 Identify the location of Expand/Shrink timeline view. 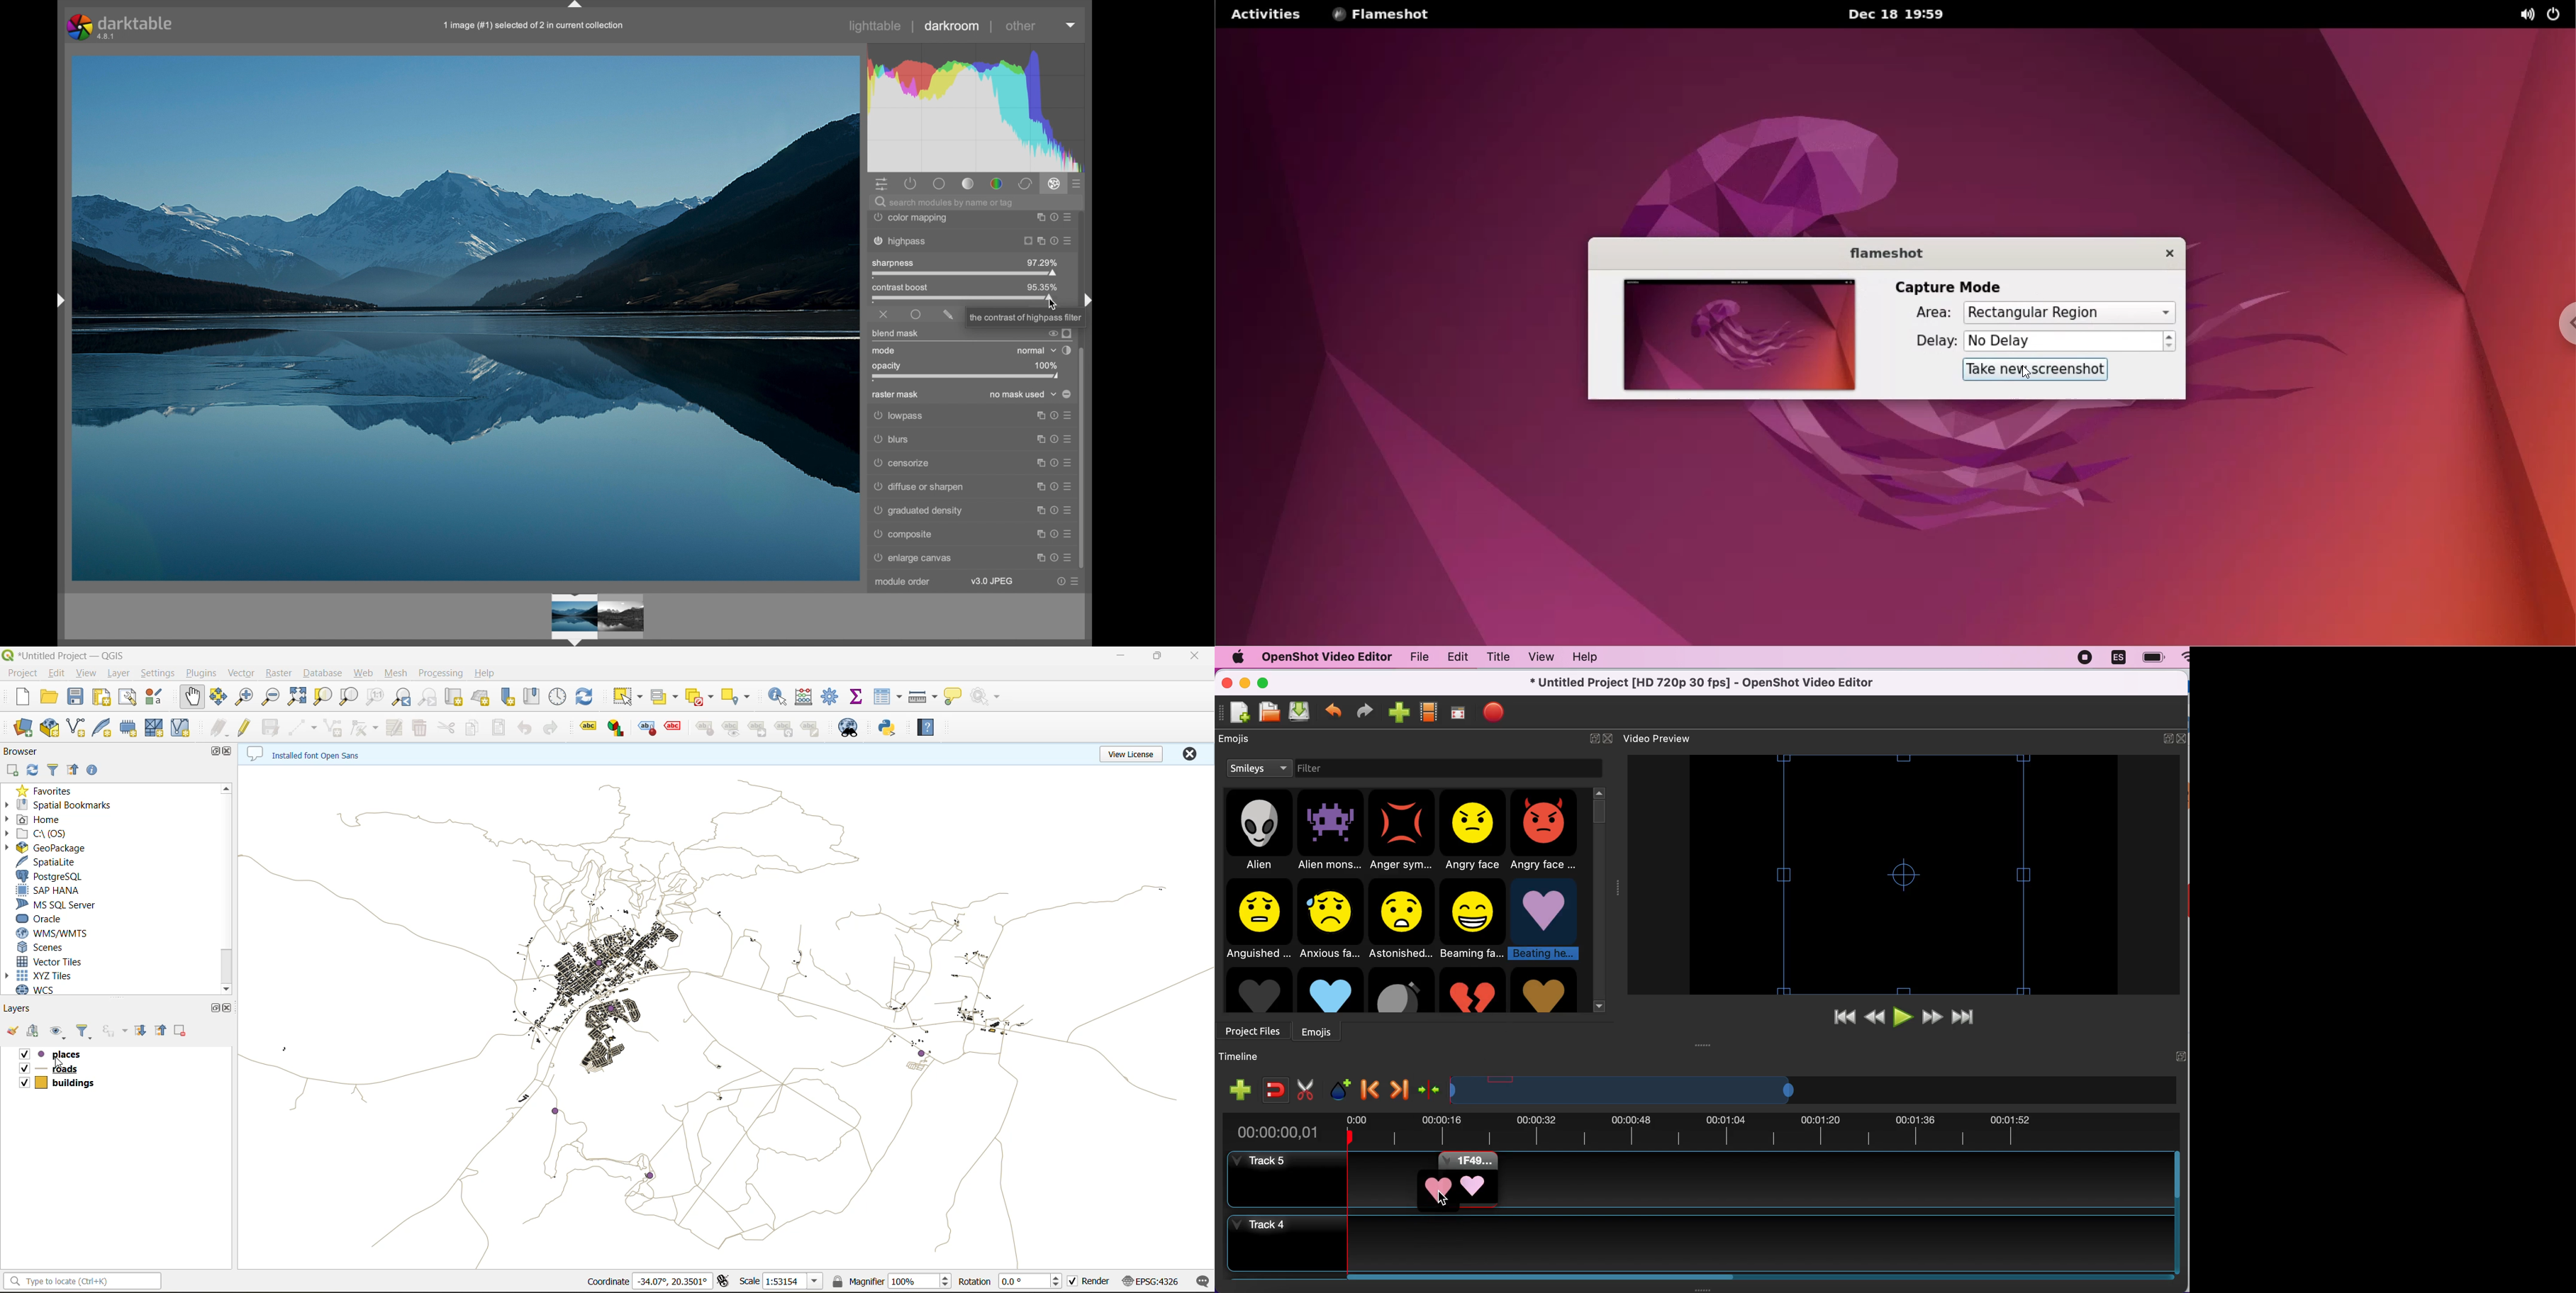
(1625, 1090).